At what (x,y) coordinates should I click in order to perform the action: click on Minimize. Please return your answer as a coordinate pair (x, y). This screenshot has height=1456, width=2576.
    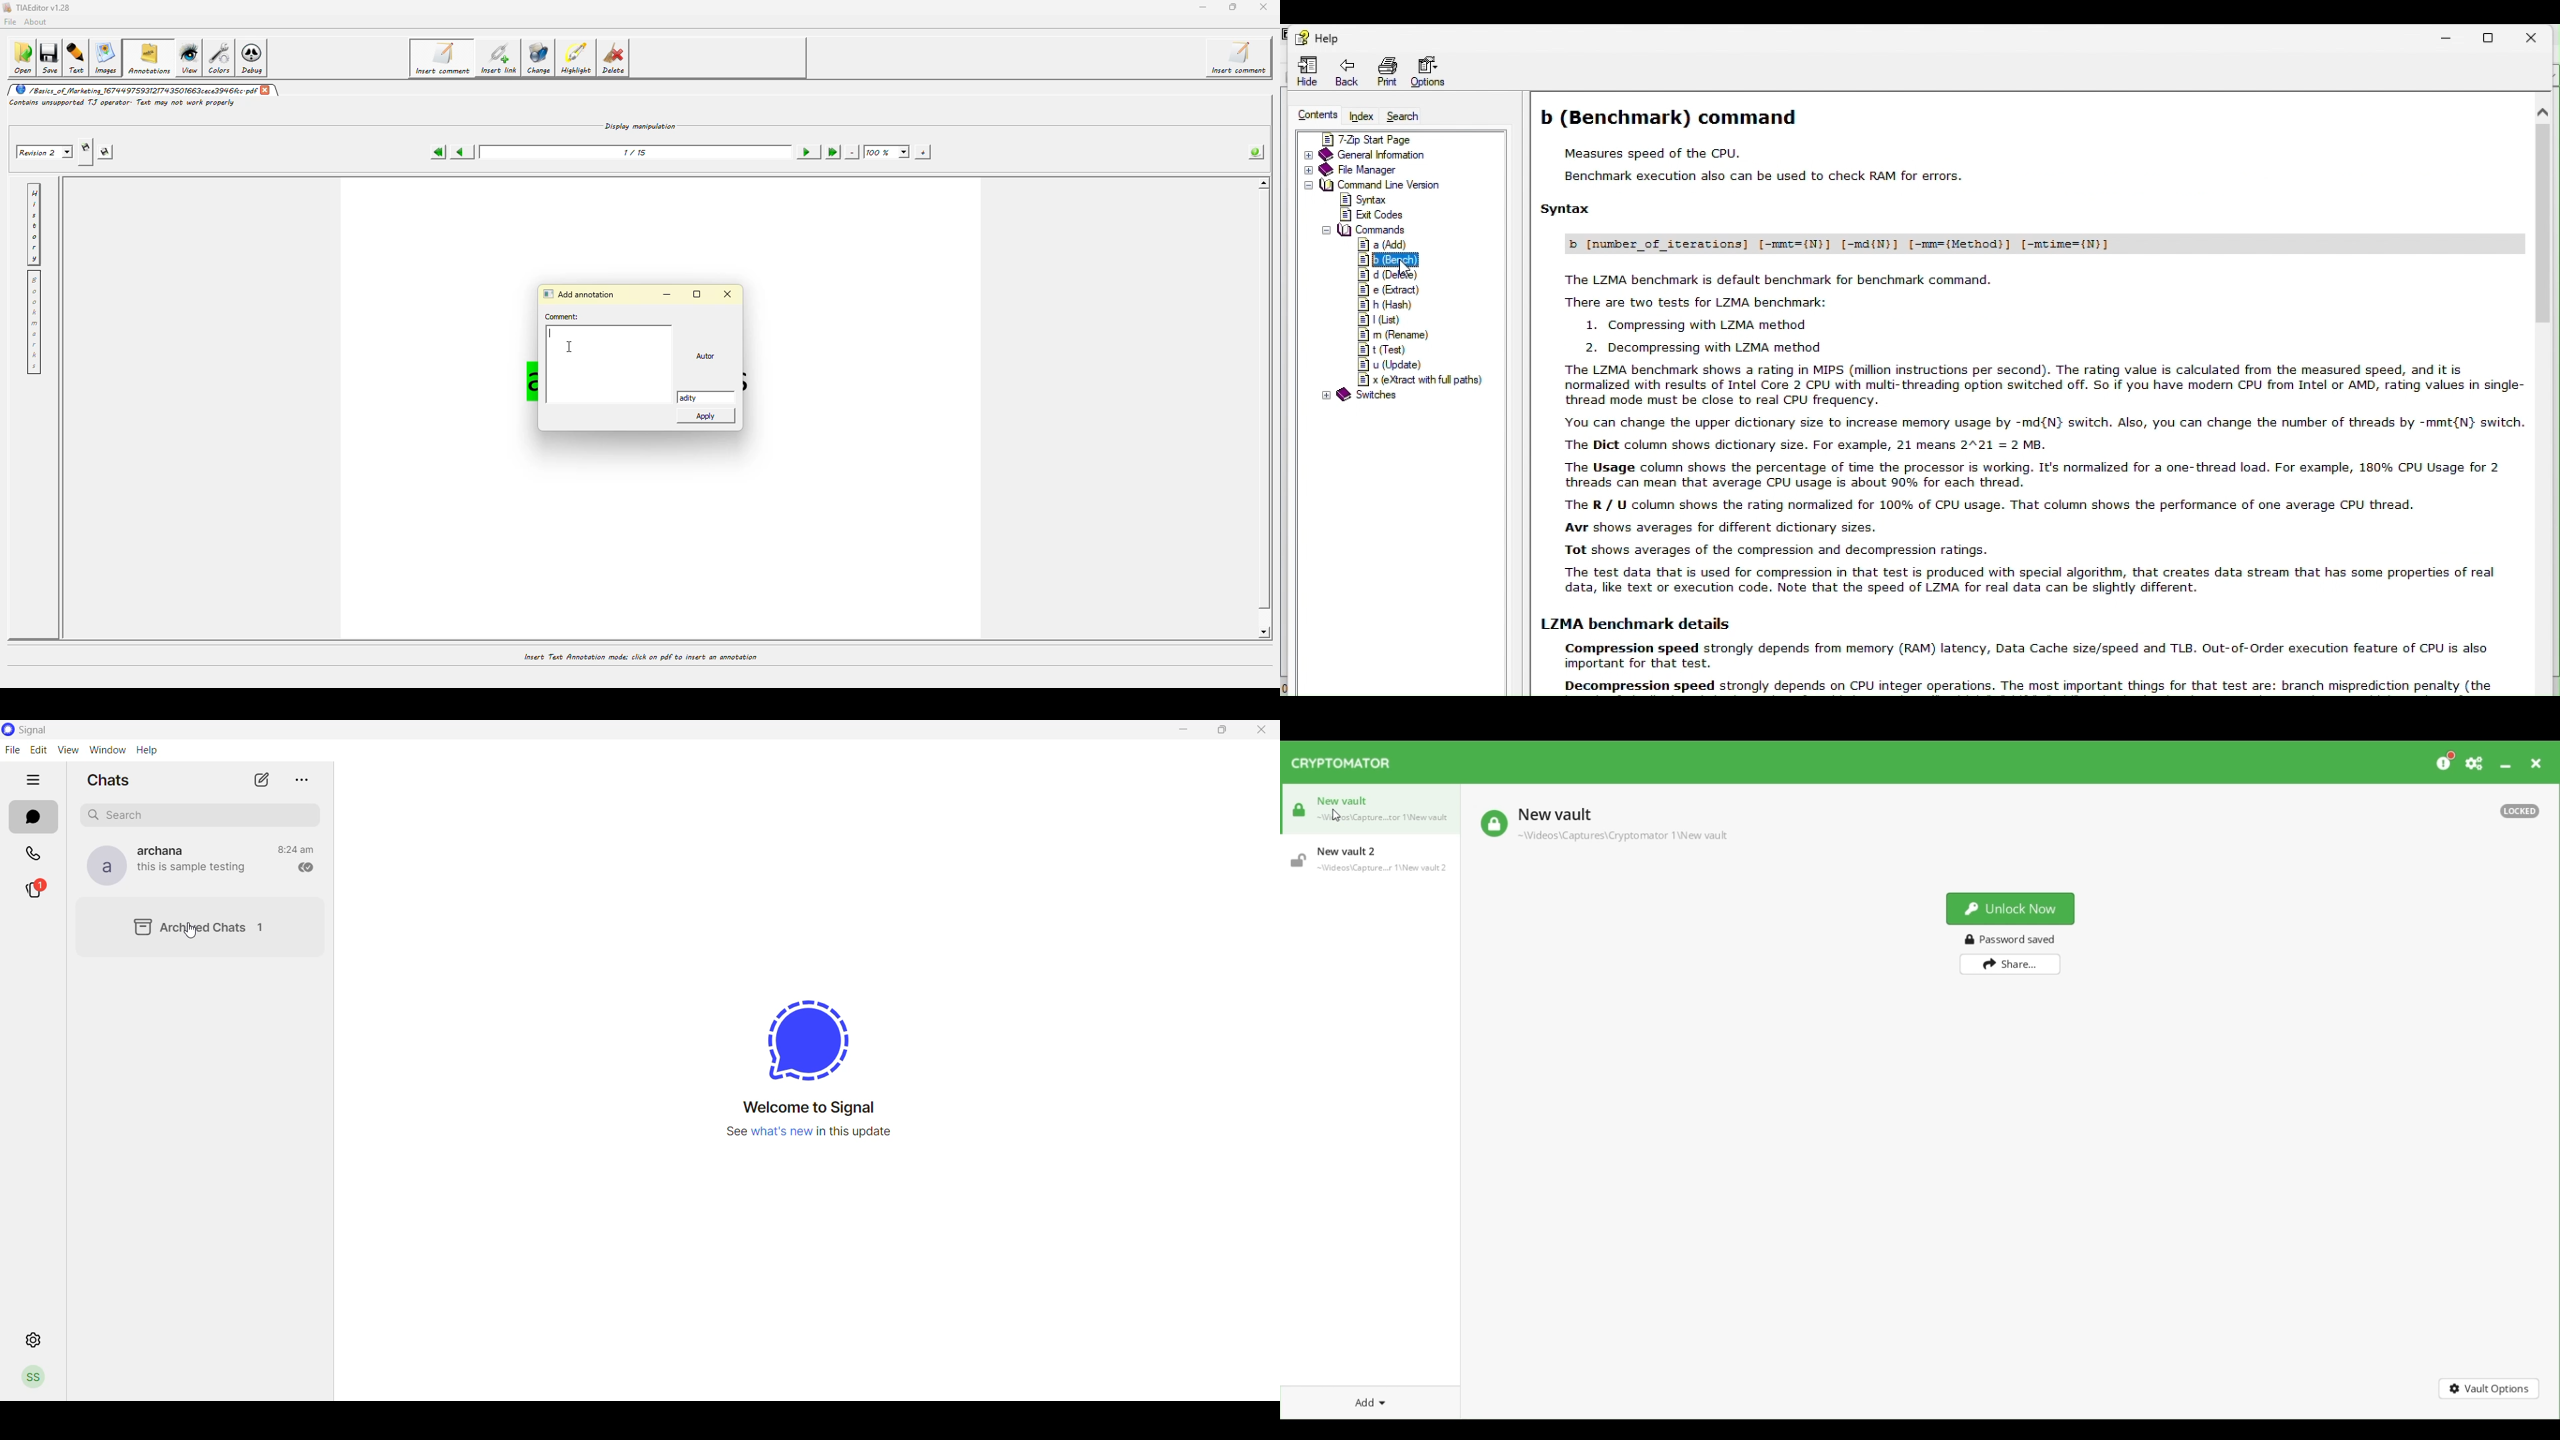
    Looking at the image, I should click on (2454, 34).